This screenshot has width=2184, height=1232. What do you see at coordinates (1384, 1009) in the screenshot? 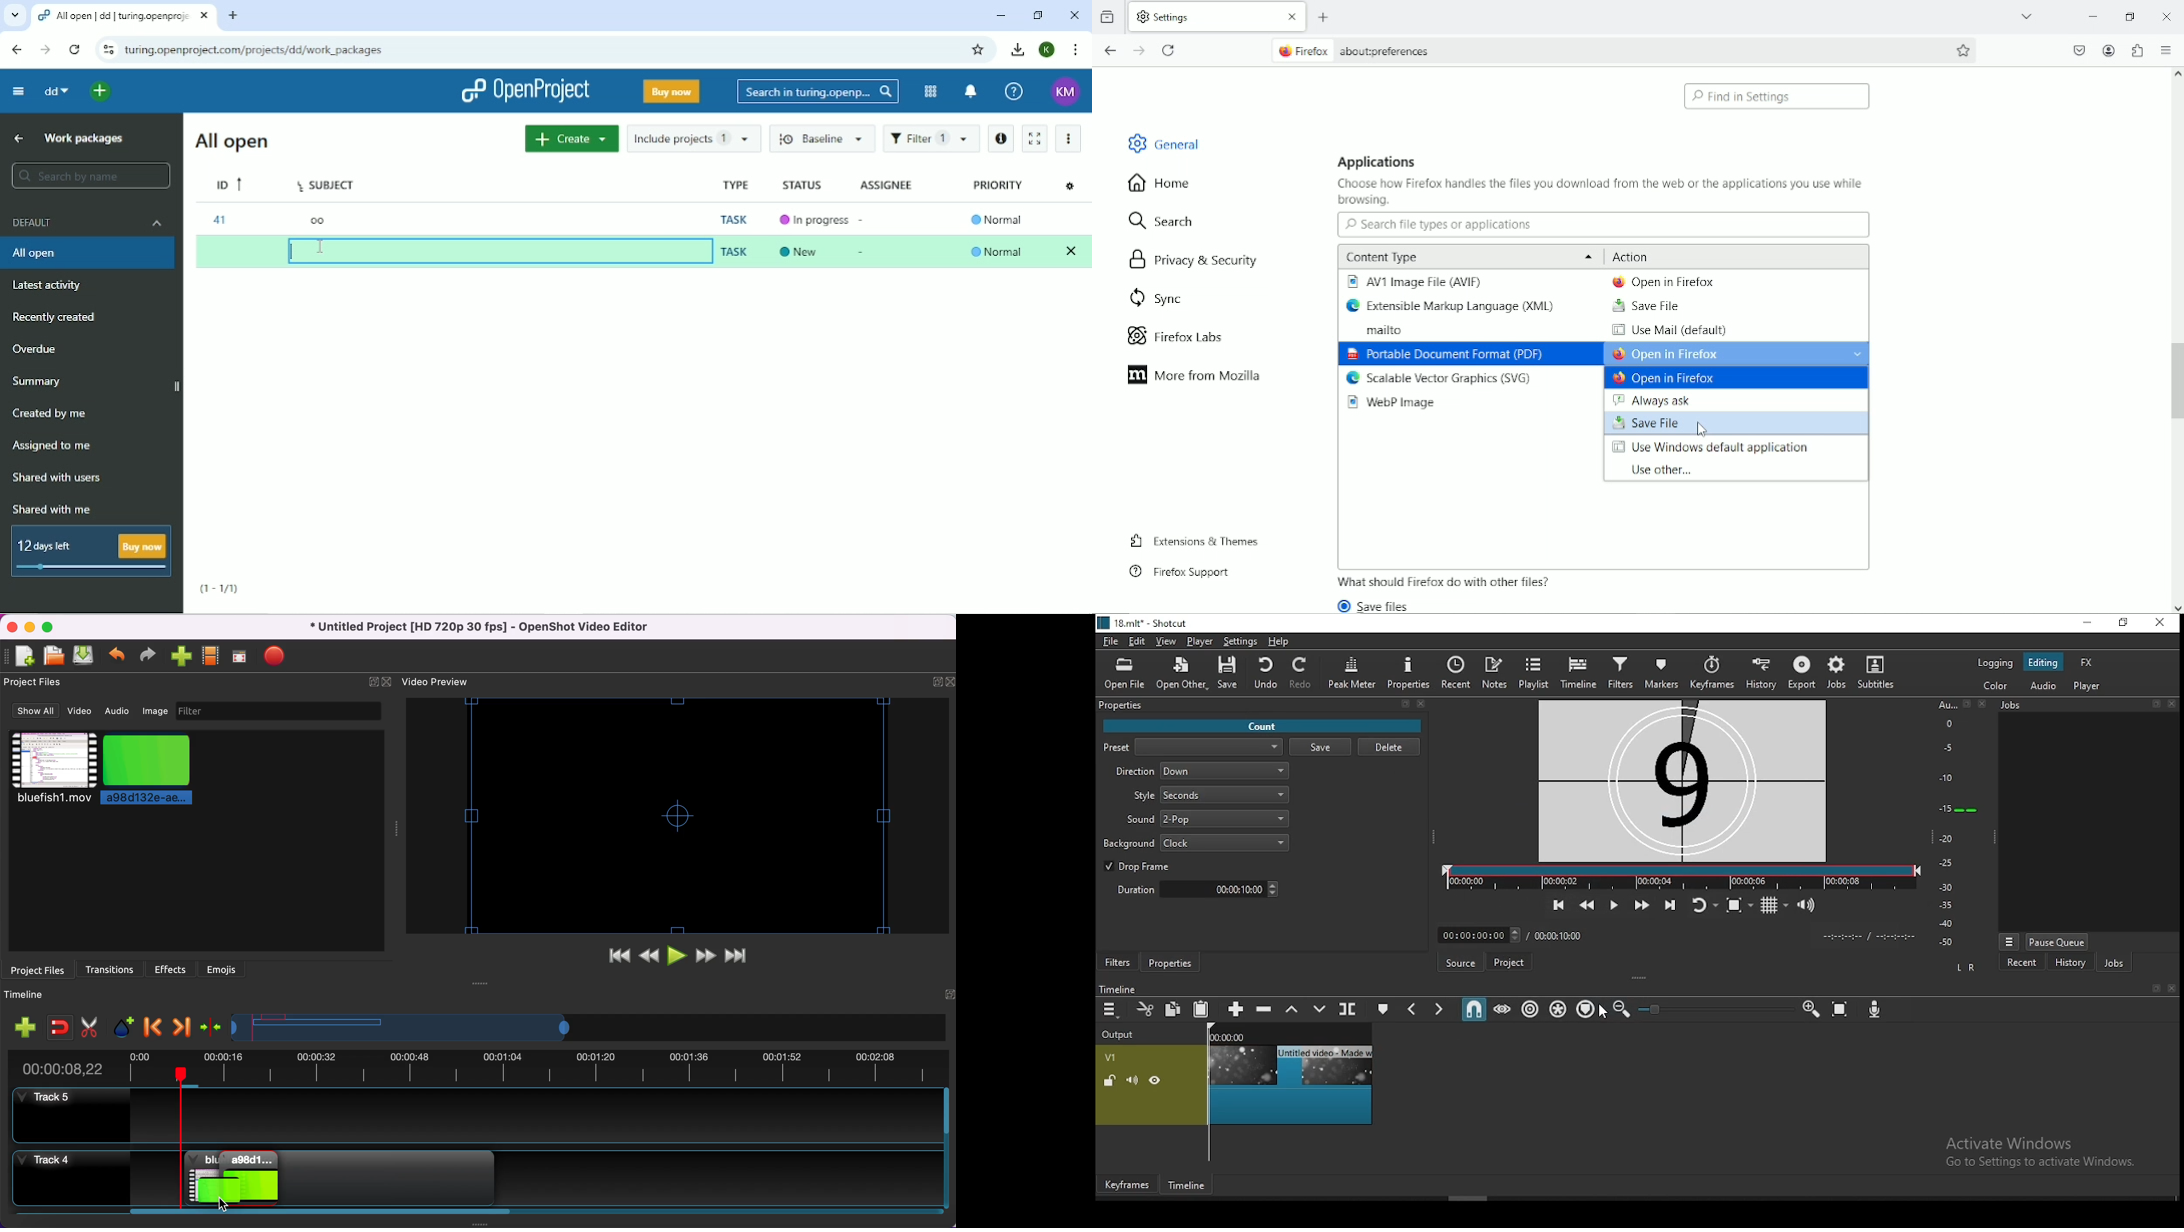
I see `create/edit marker` at bounding box center [1384, 1009].